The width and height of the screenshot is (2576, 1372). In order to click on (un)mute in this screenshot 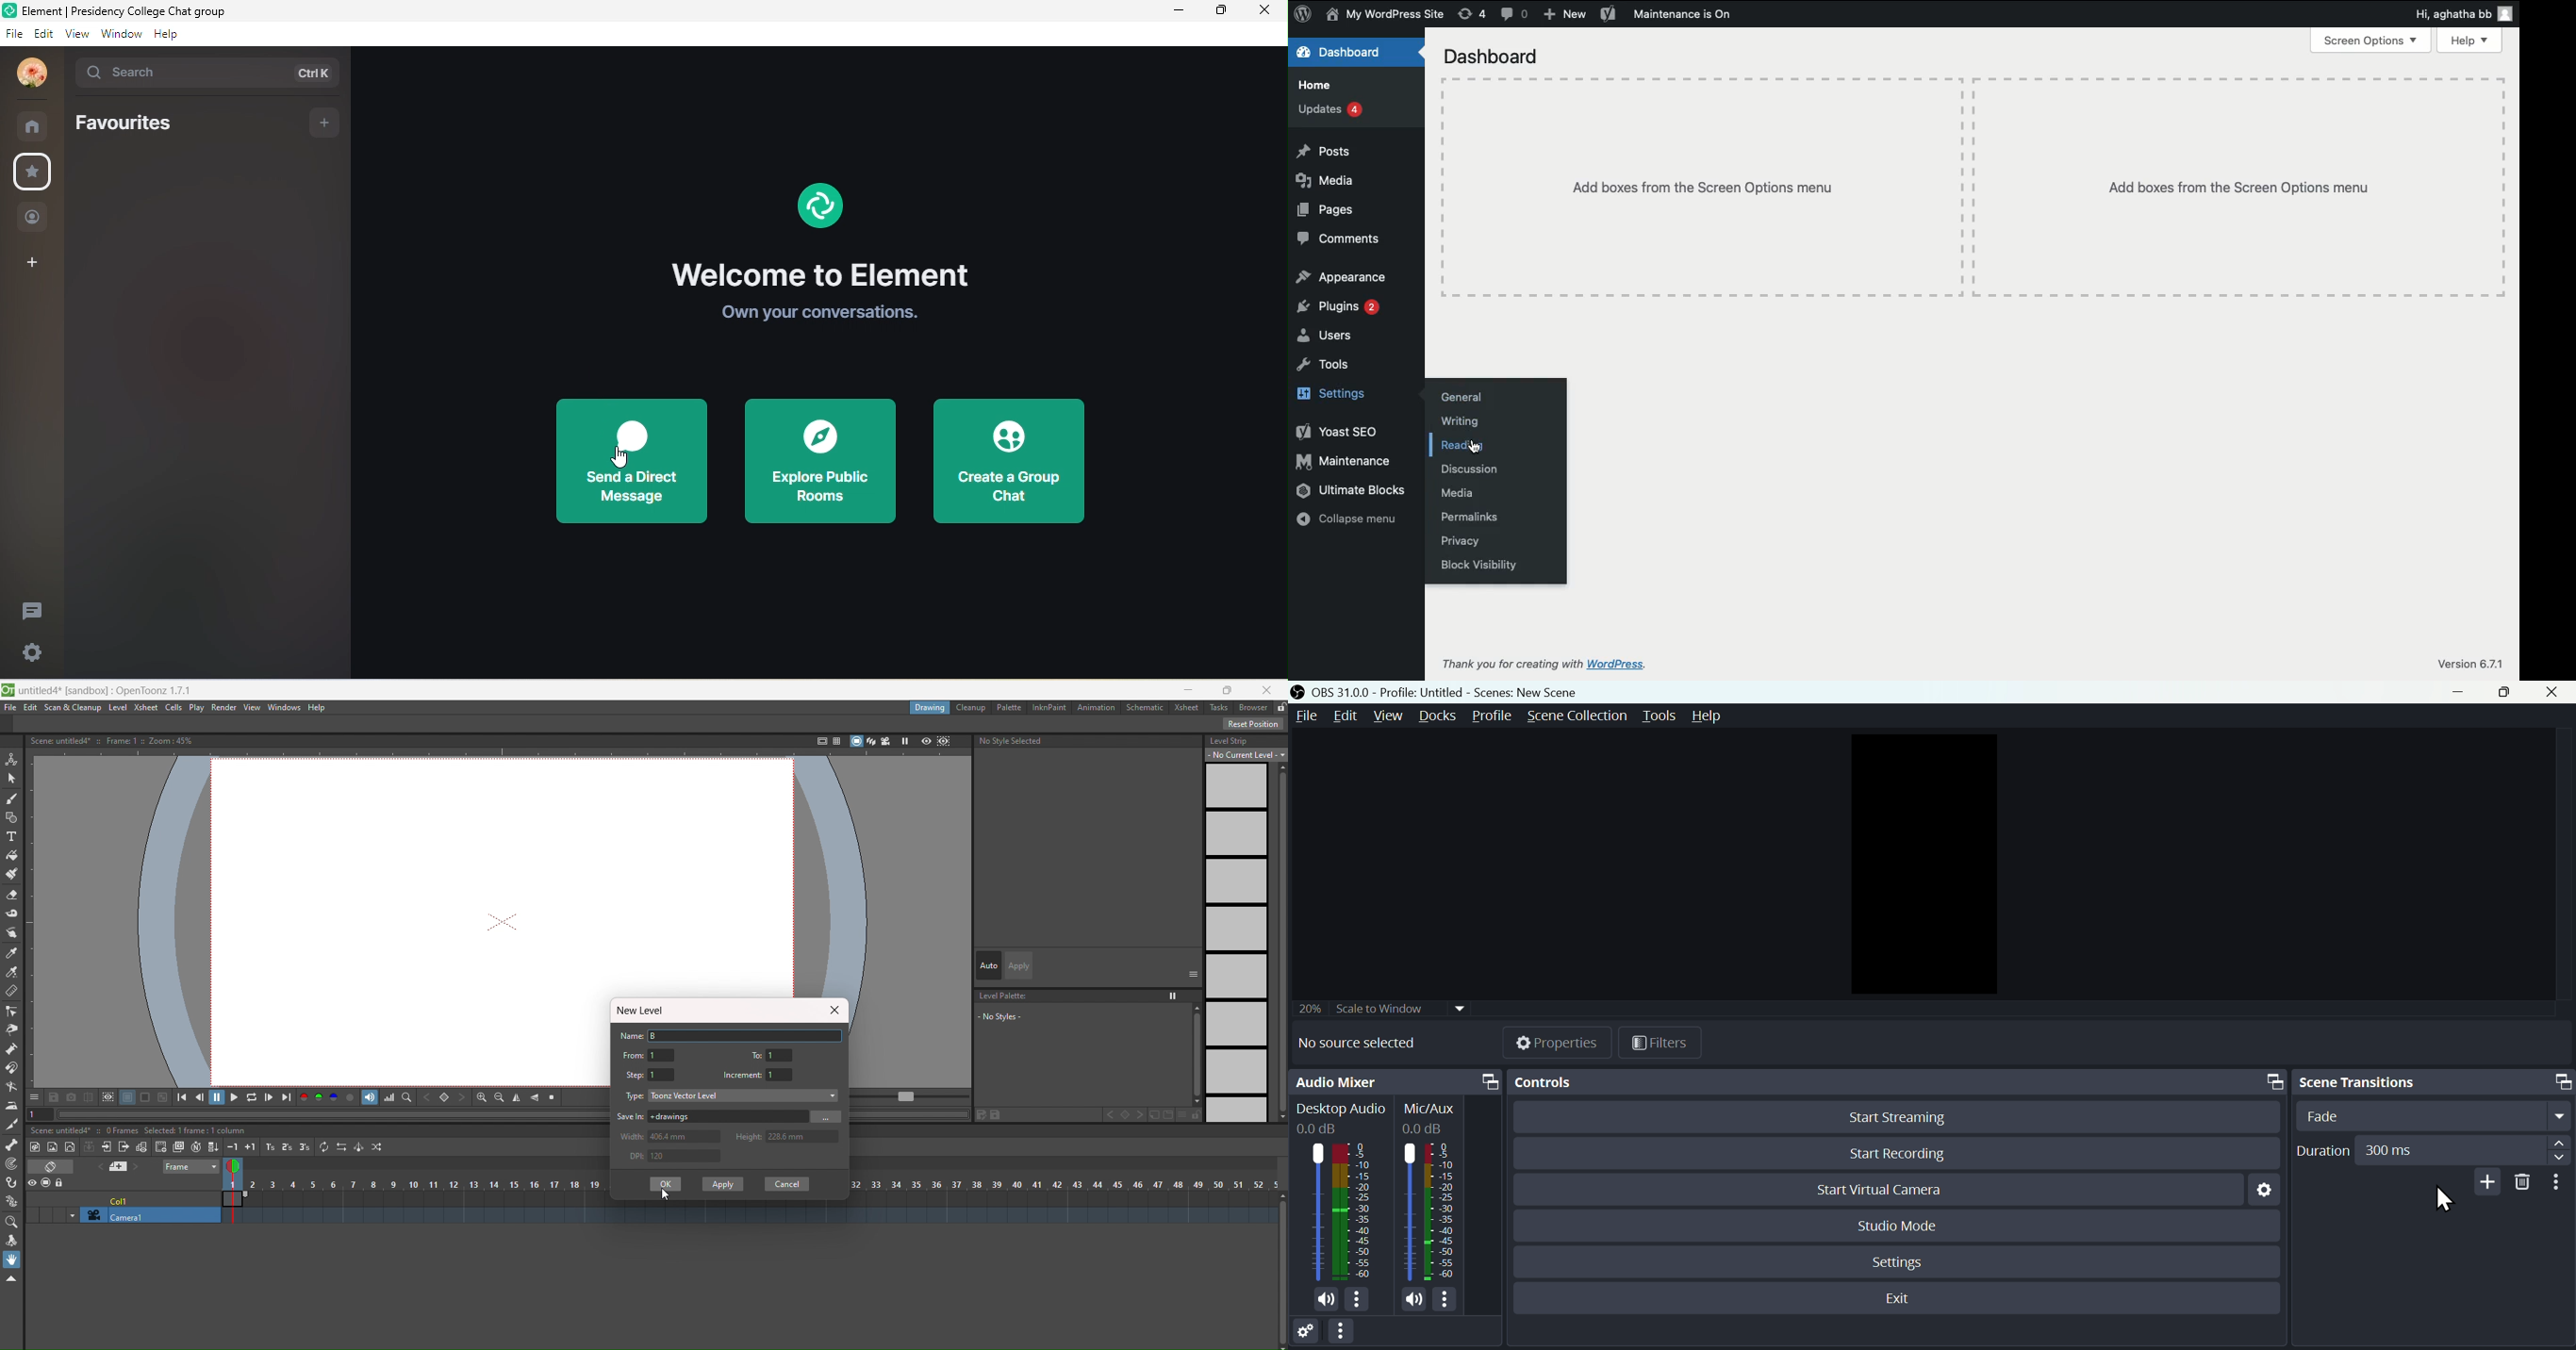, I will do `click(1414, 1300)`.